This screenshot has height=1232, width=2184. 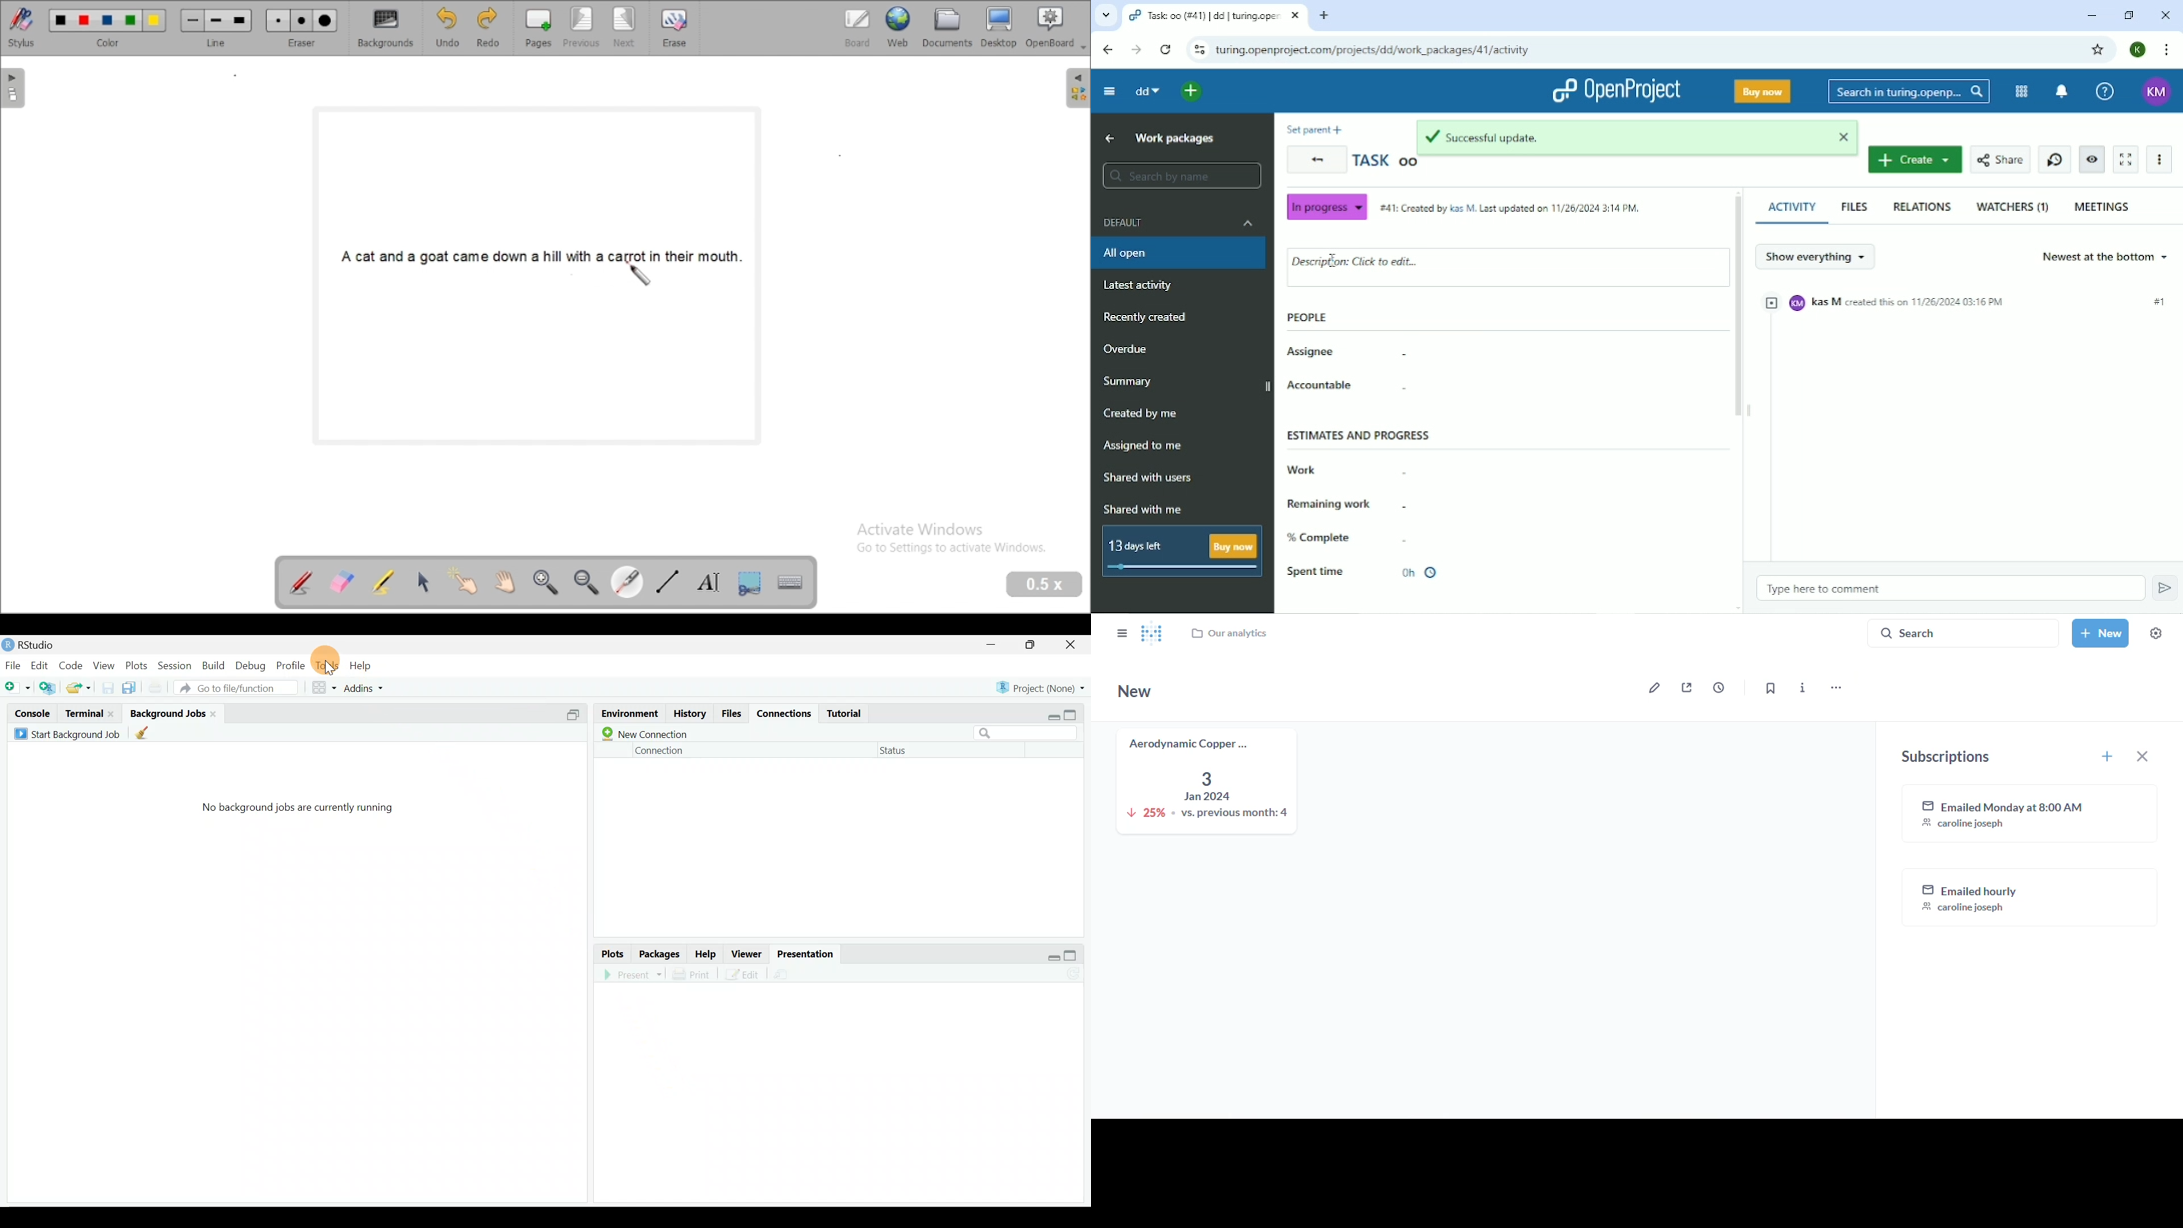 I want to click on Clean up all completed background jobs, so click(x=144, y=733).